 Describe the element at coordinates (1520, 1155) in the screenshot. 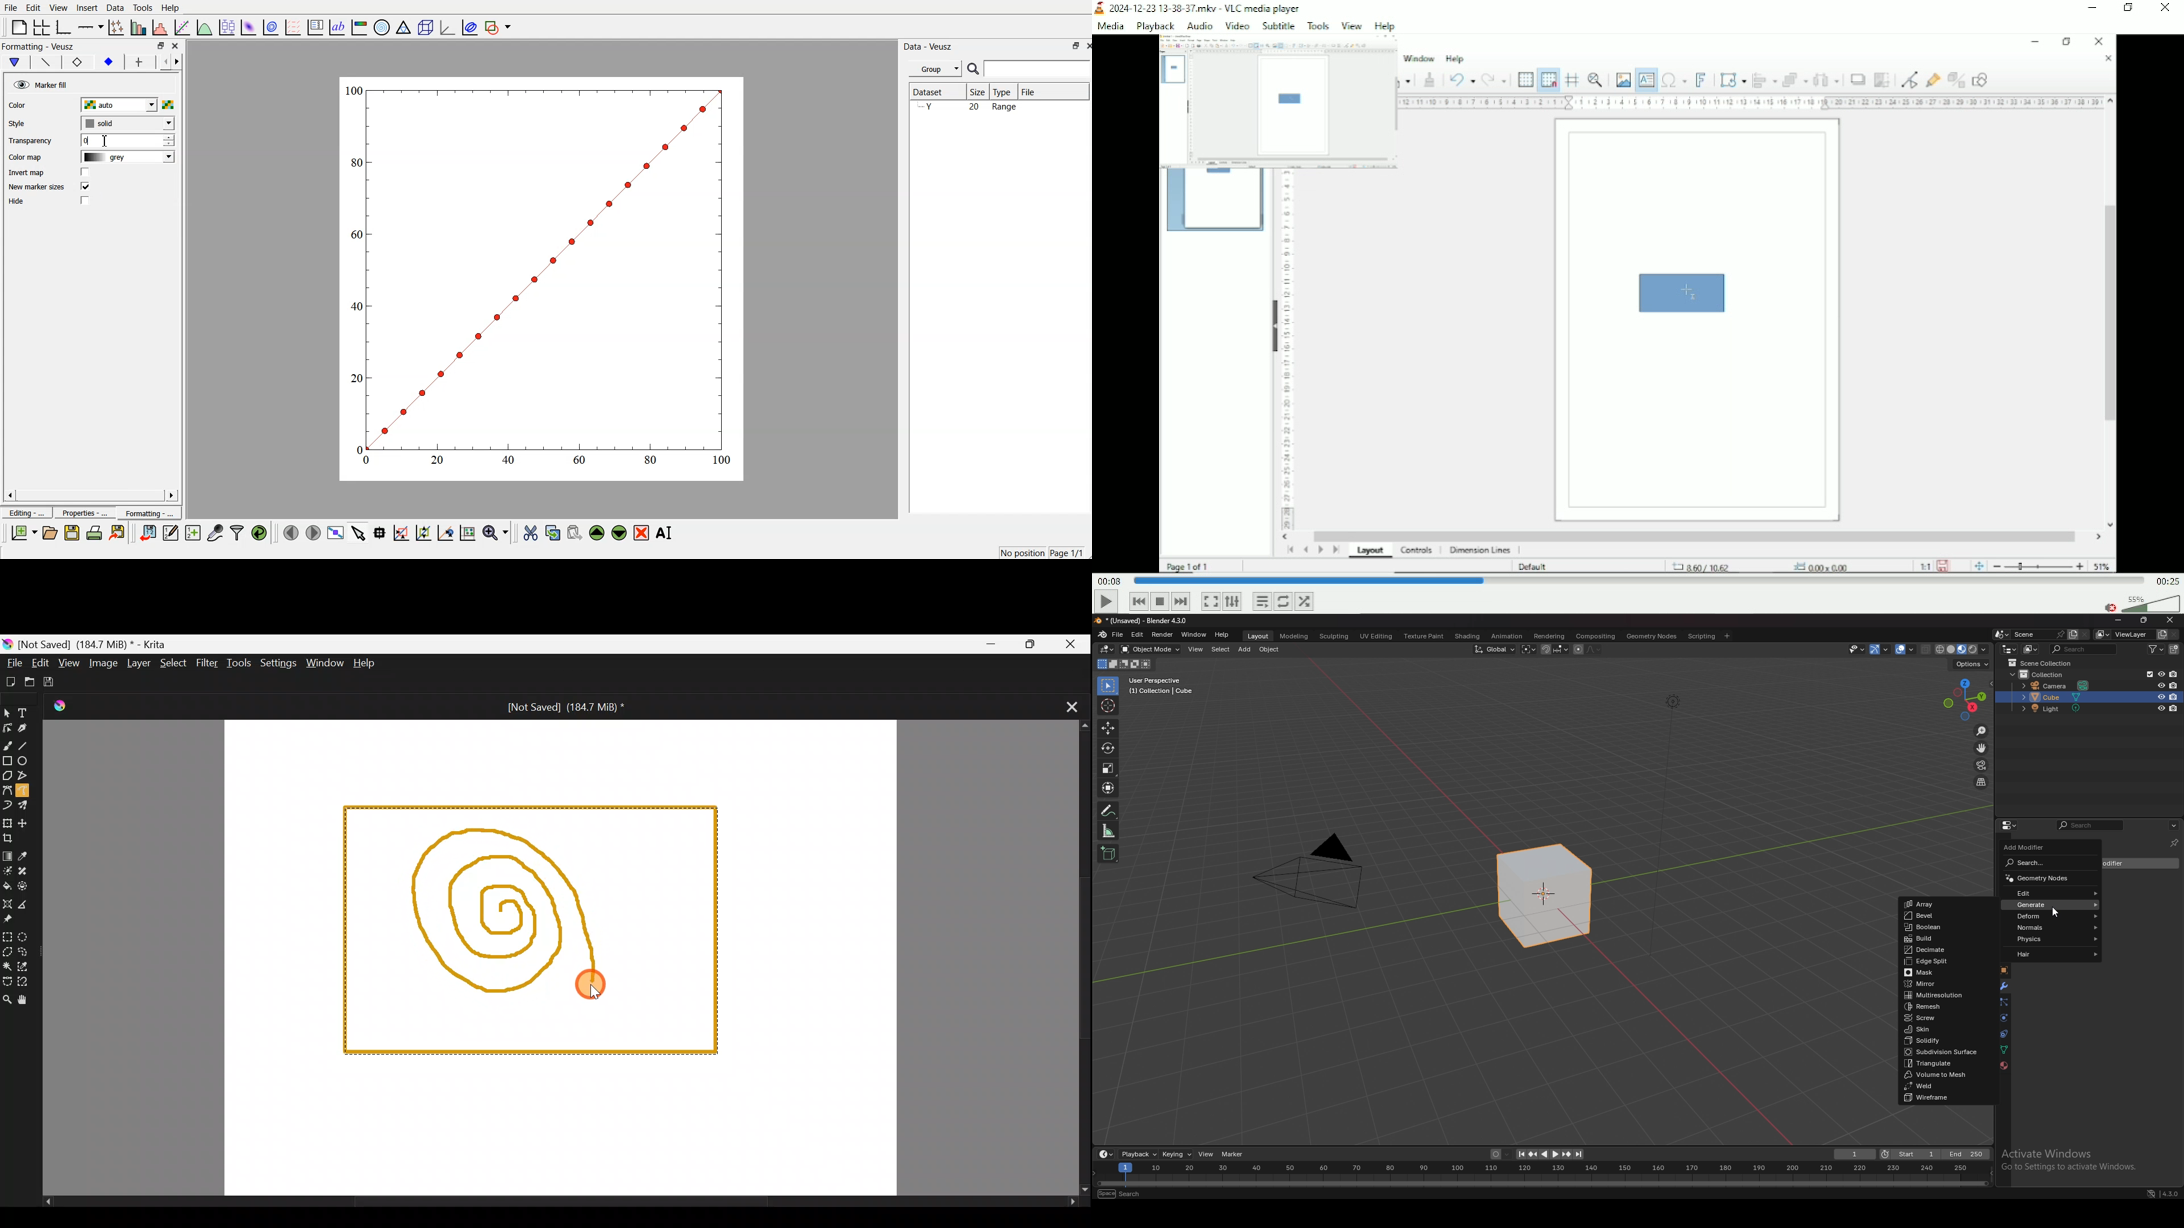

I see `jump to endpoint` at that location.